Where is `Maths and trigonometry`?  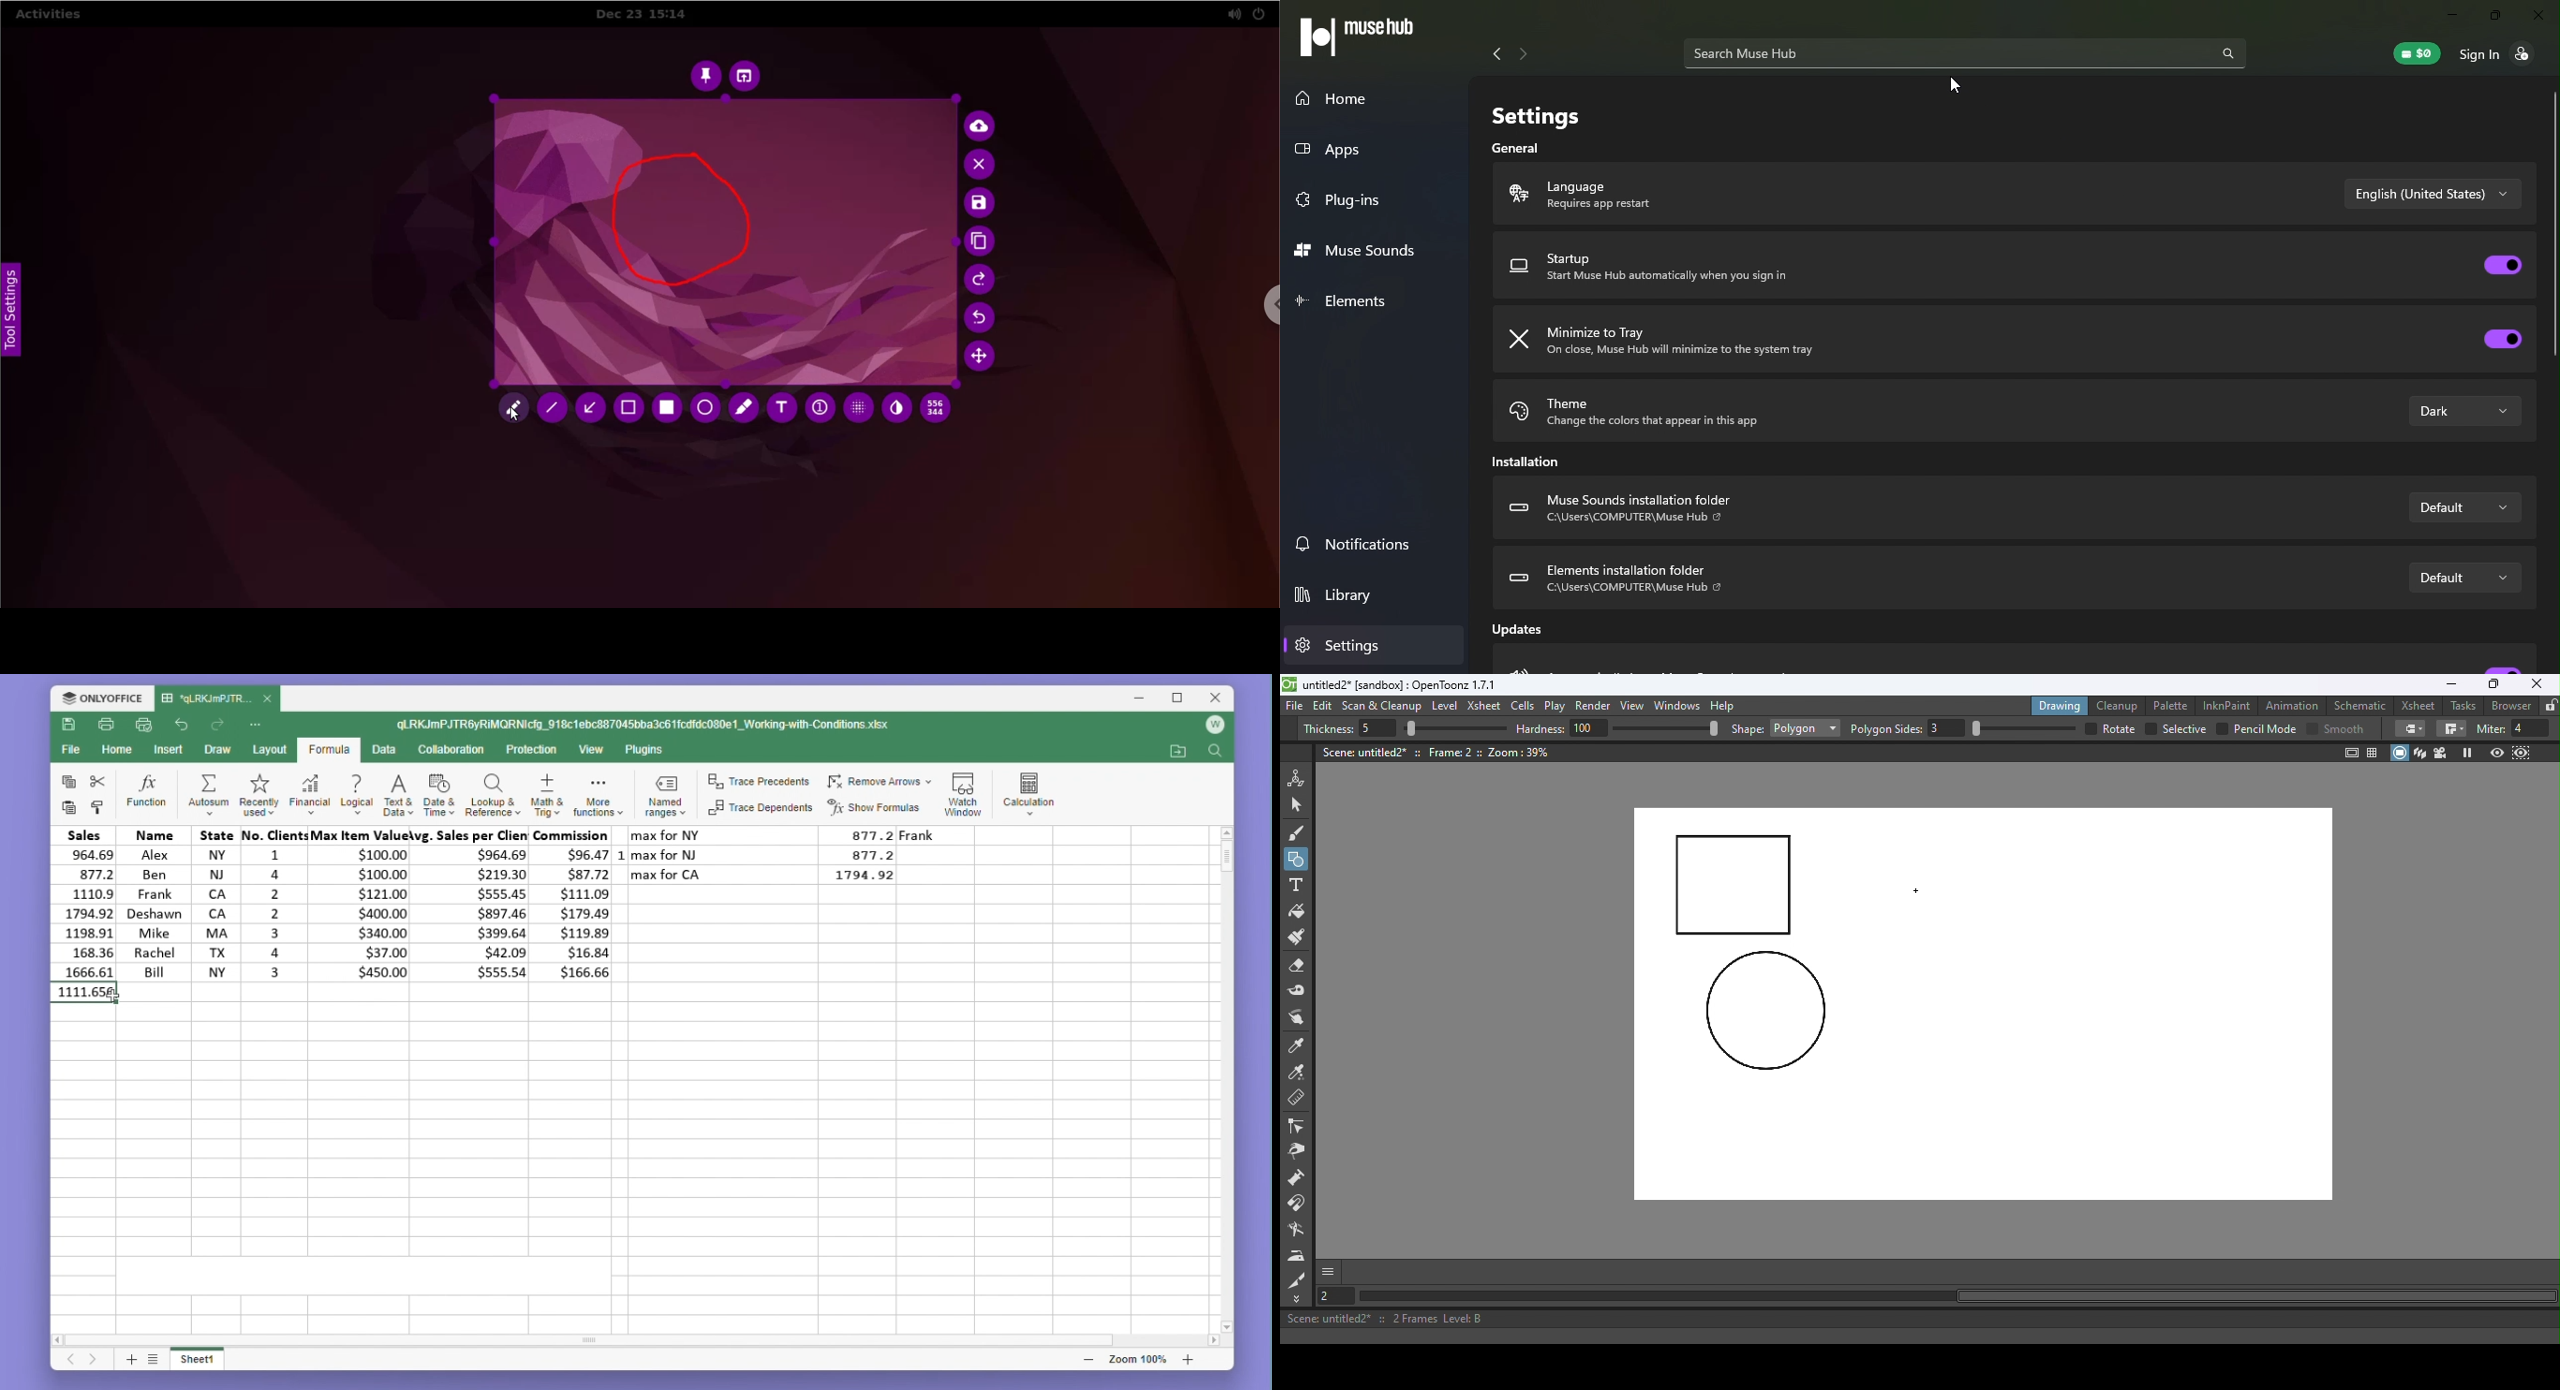 Maths and trigonometry is located at coordinates (548, 792).